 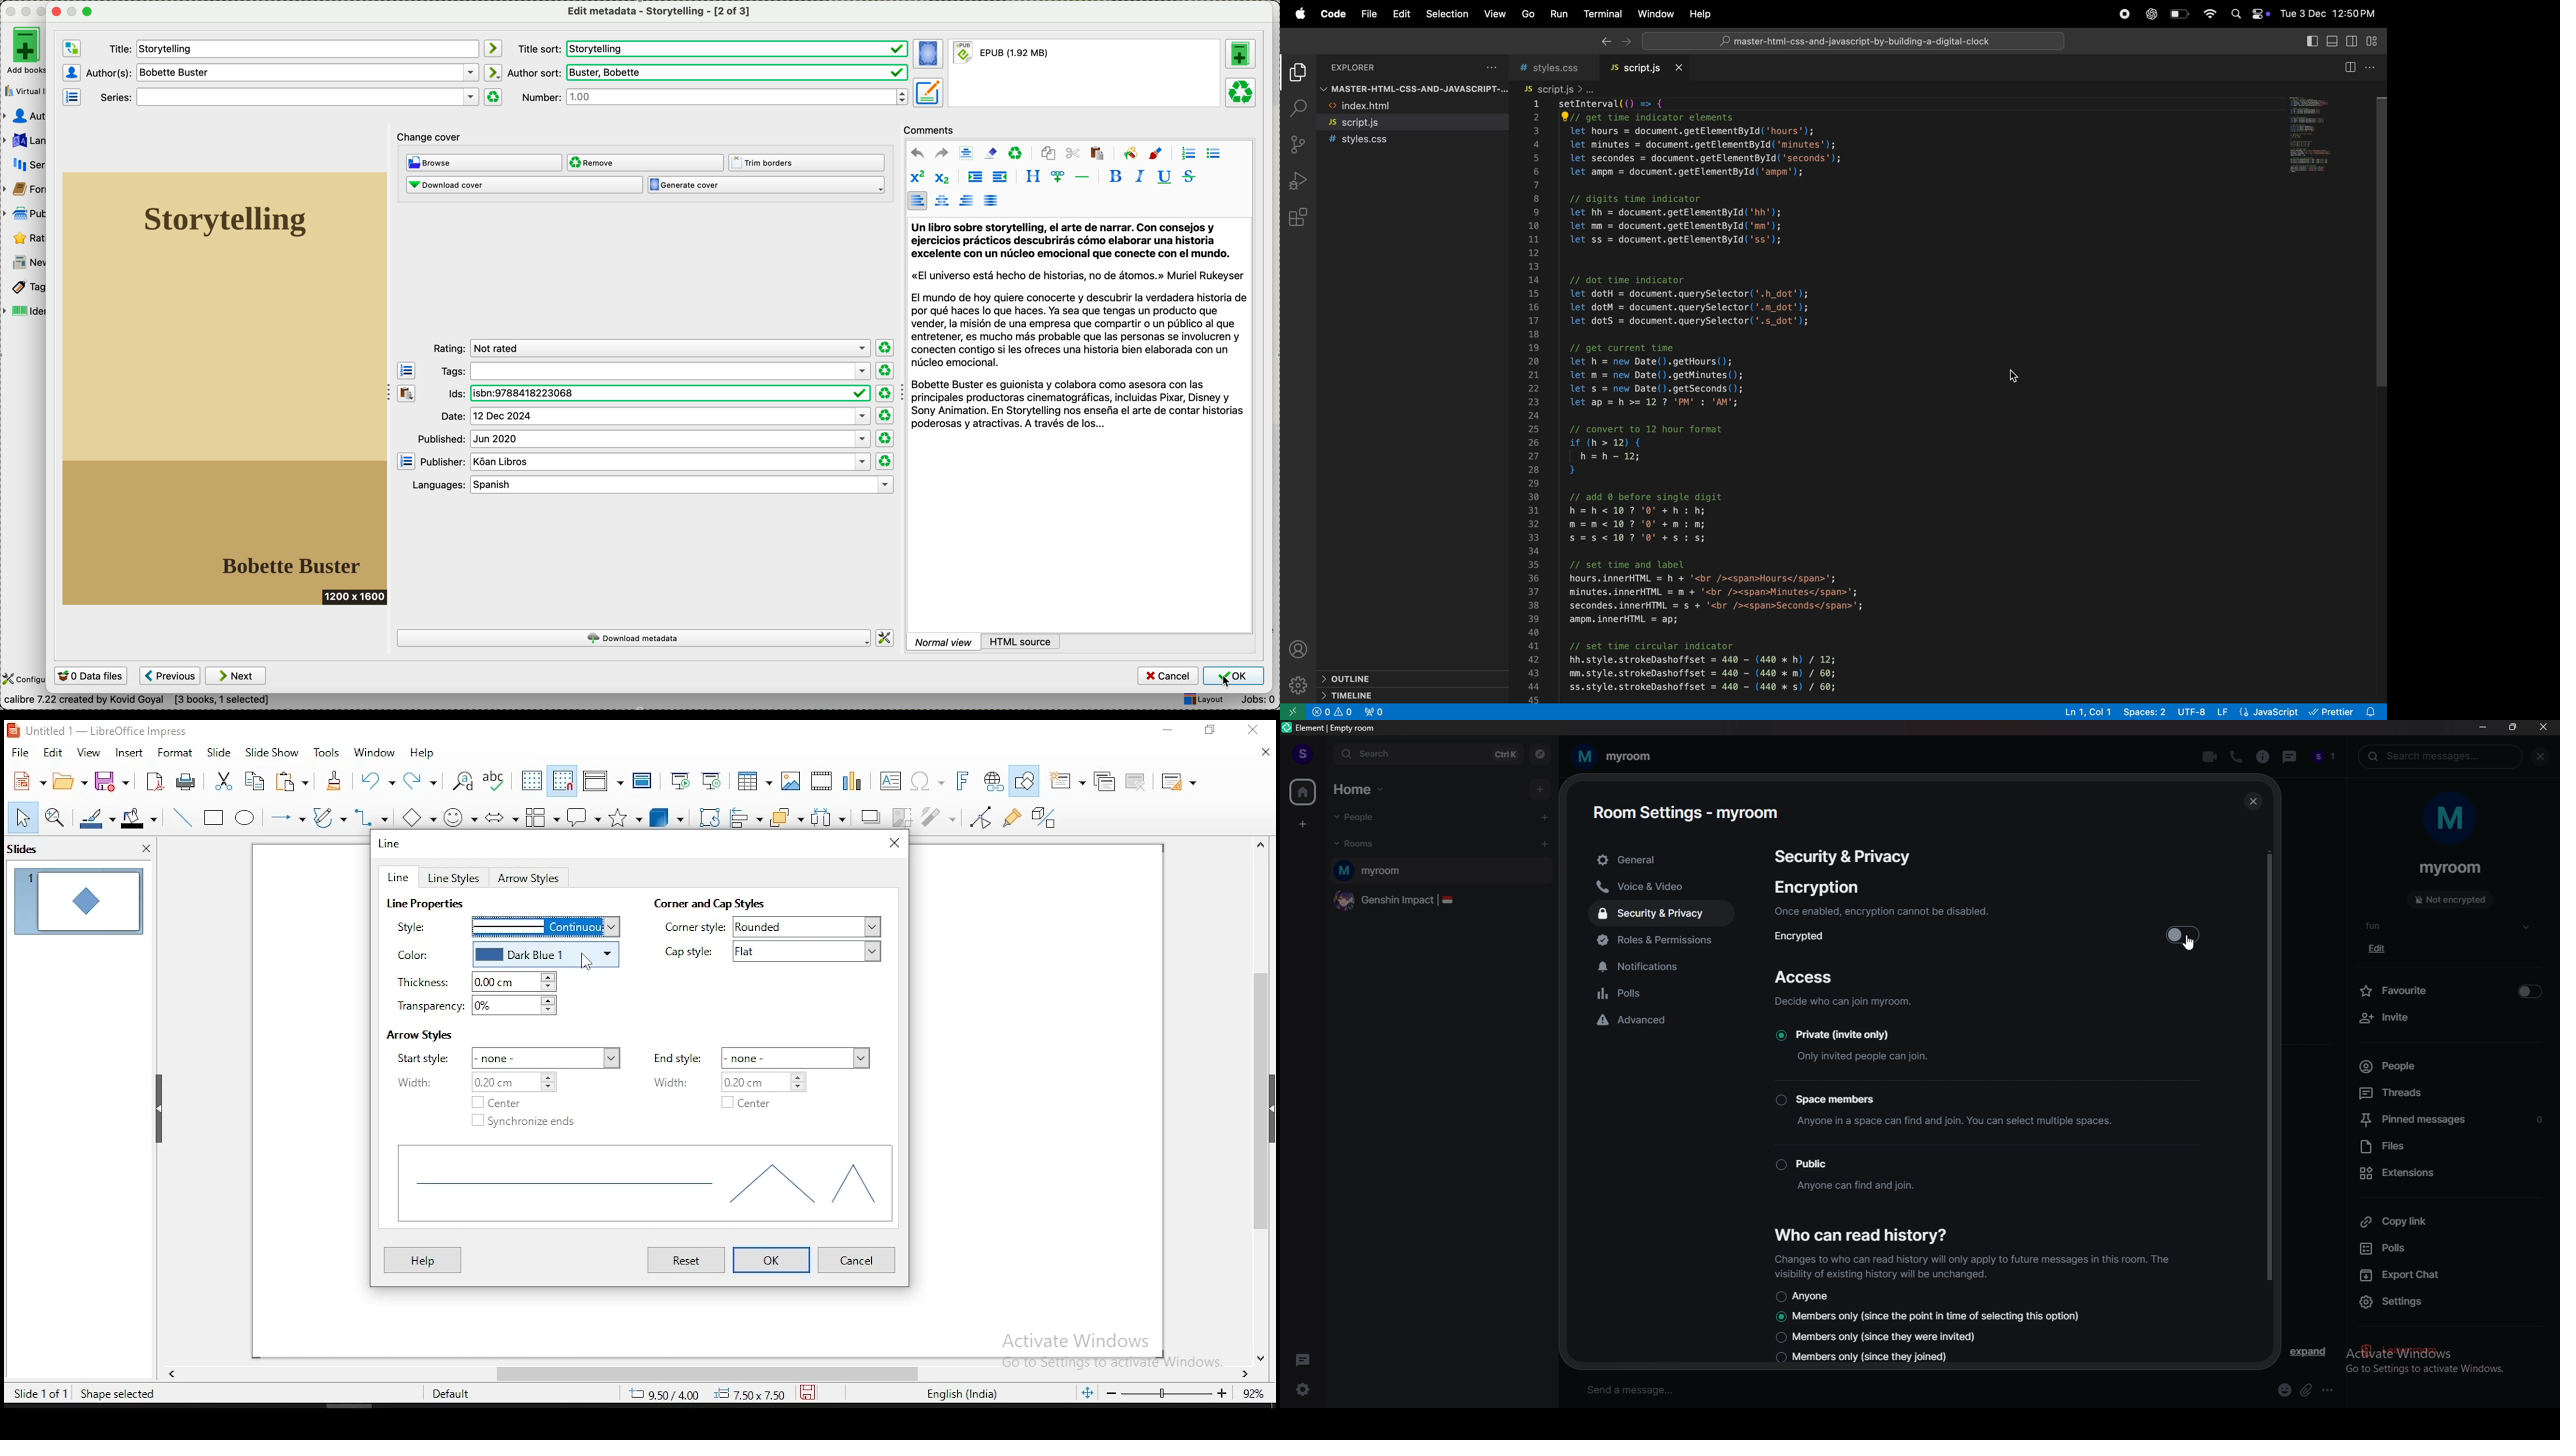 I want to click on reset, so click(x=689, y=1261).